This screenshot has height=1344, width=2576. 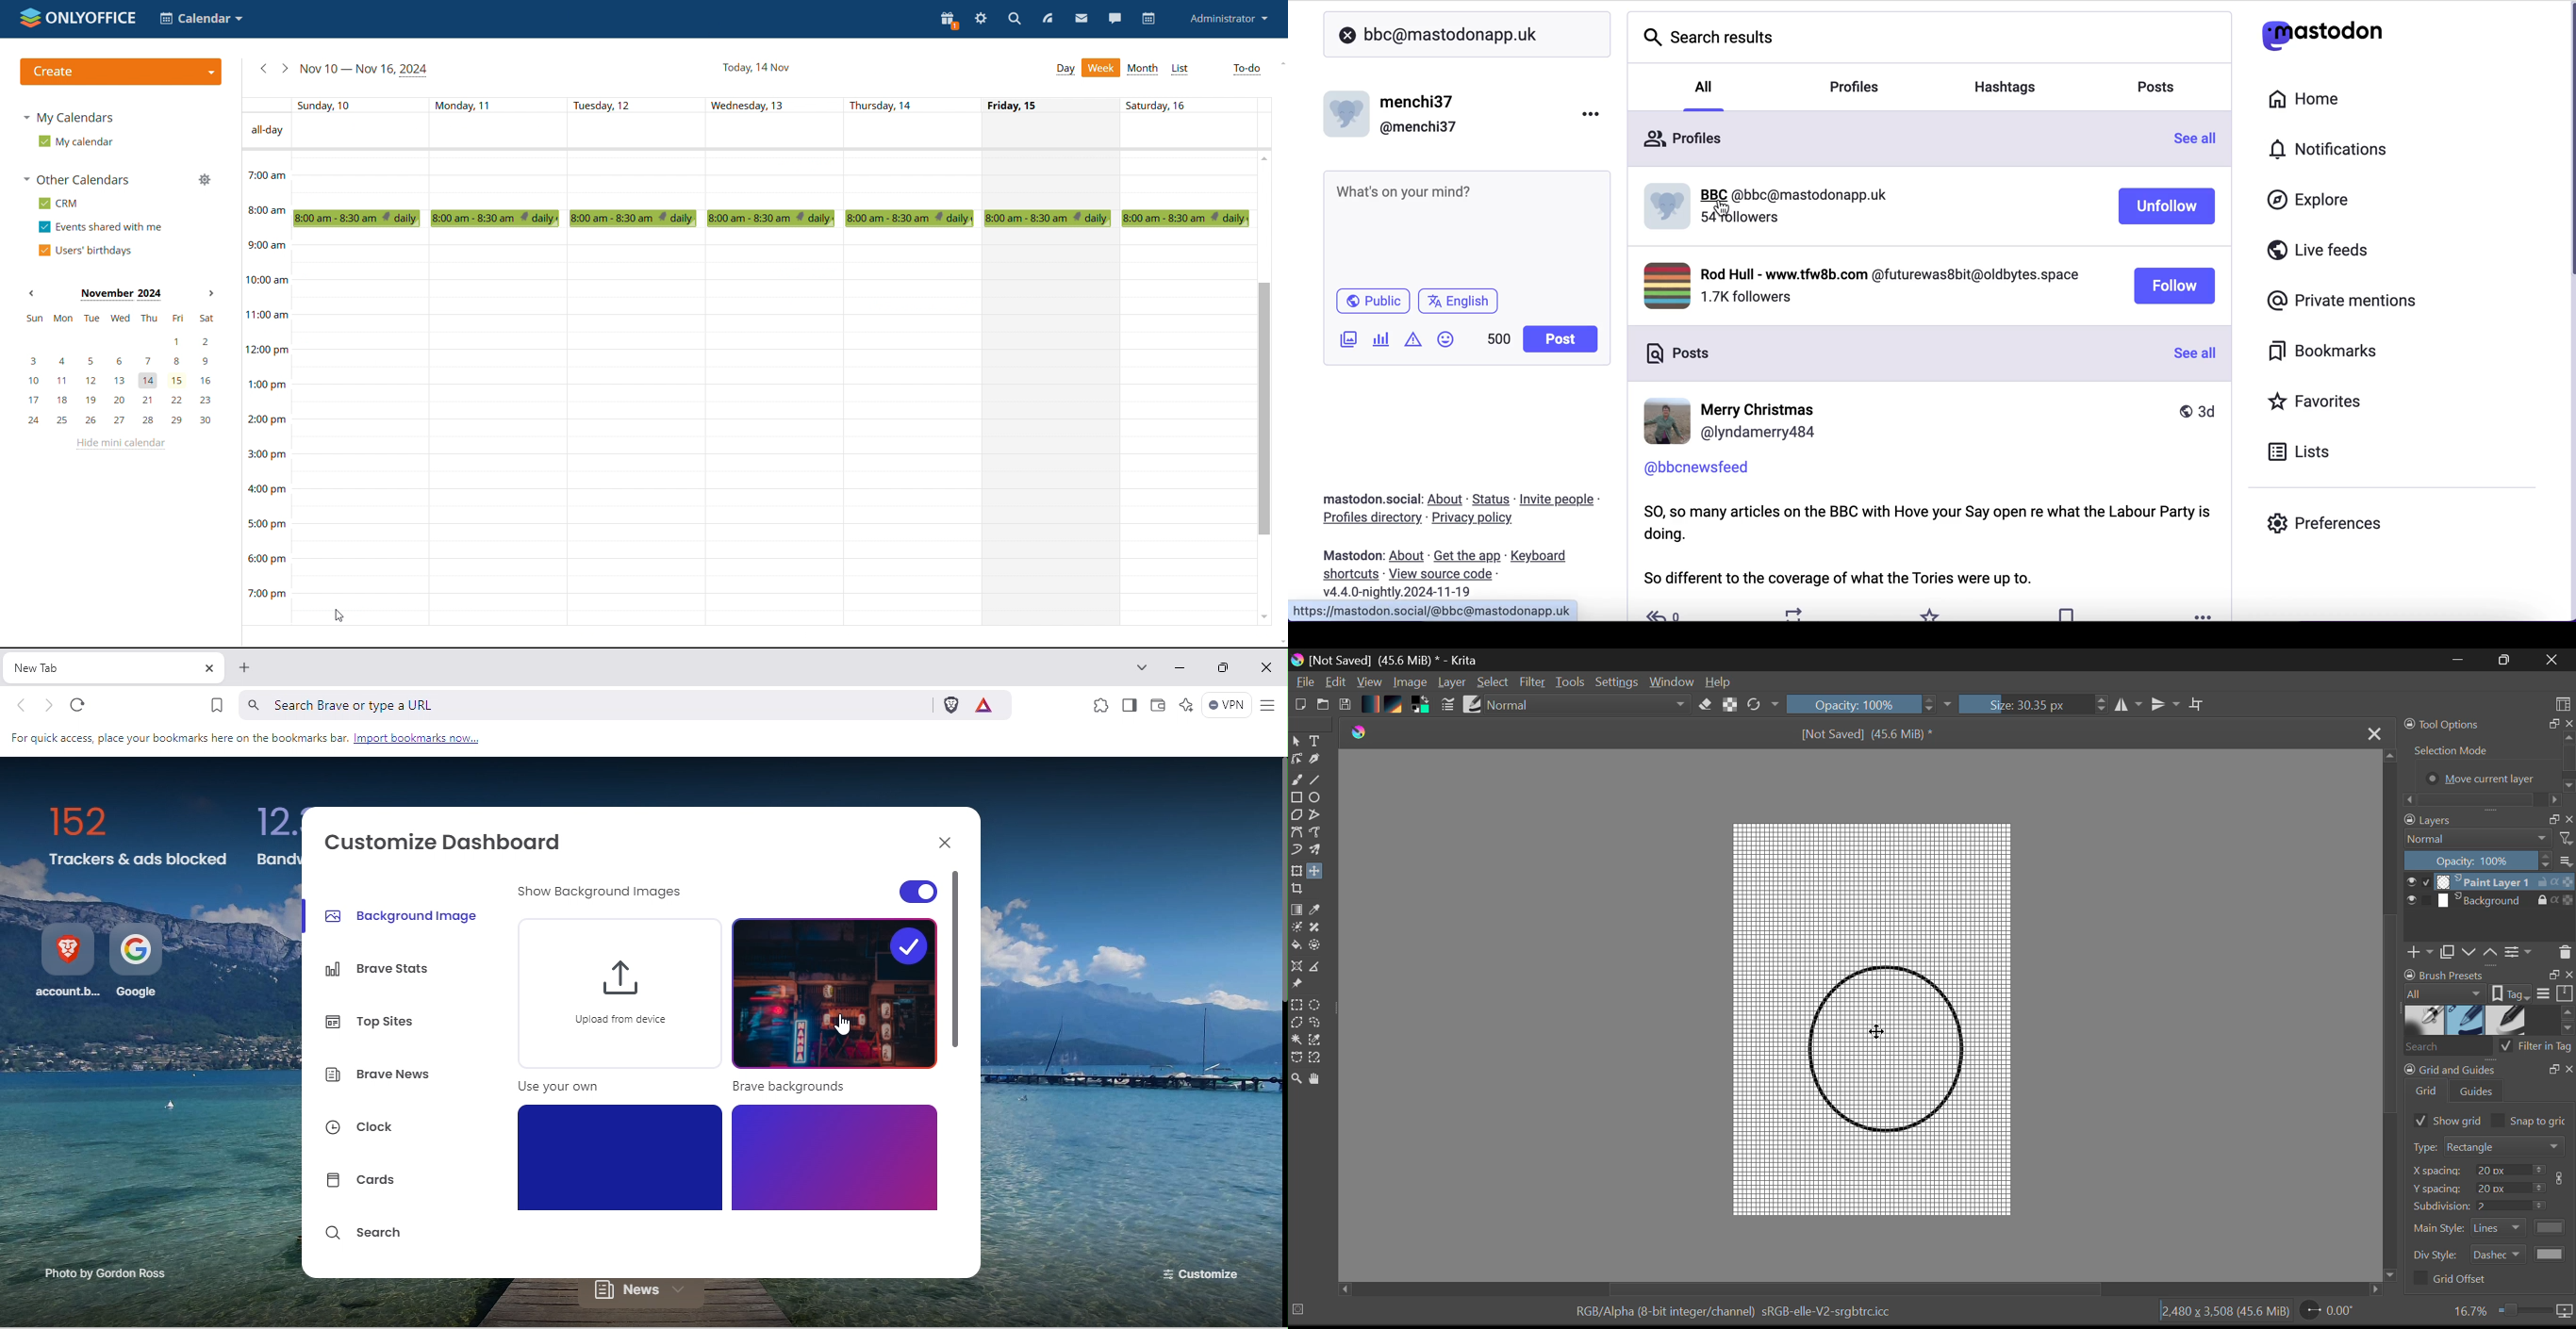 I want to click on add a poll, so click(x=1380, y=343).